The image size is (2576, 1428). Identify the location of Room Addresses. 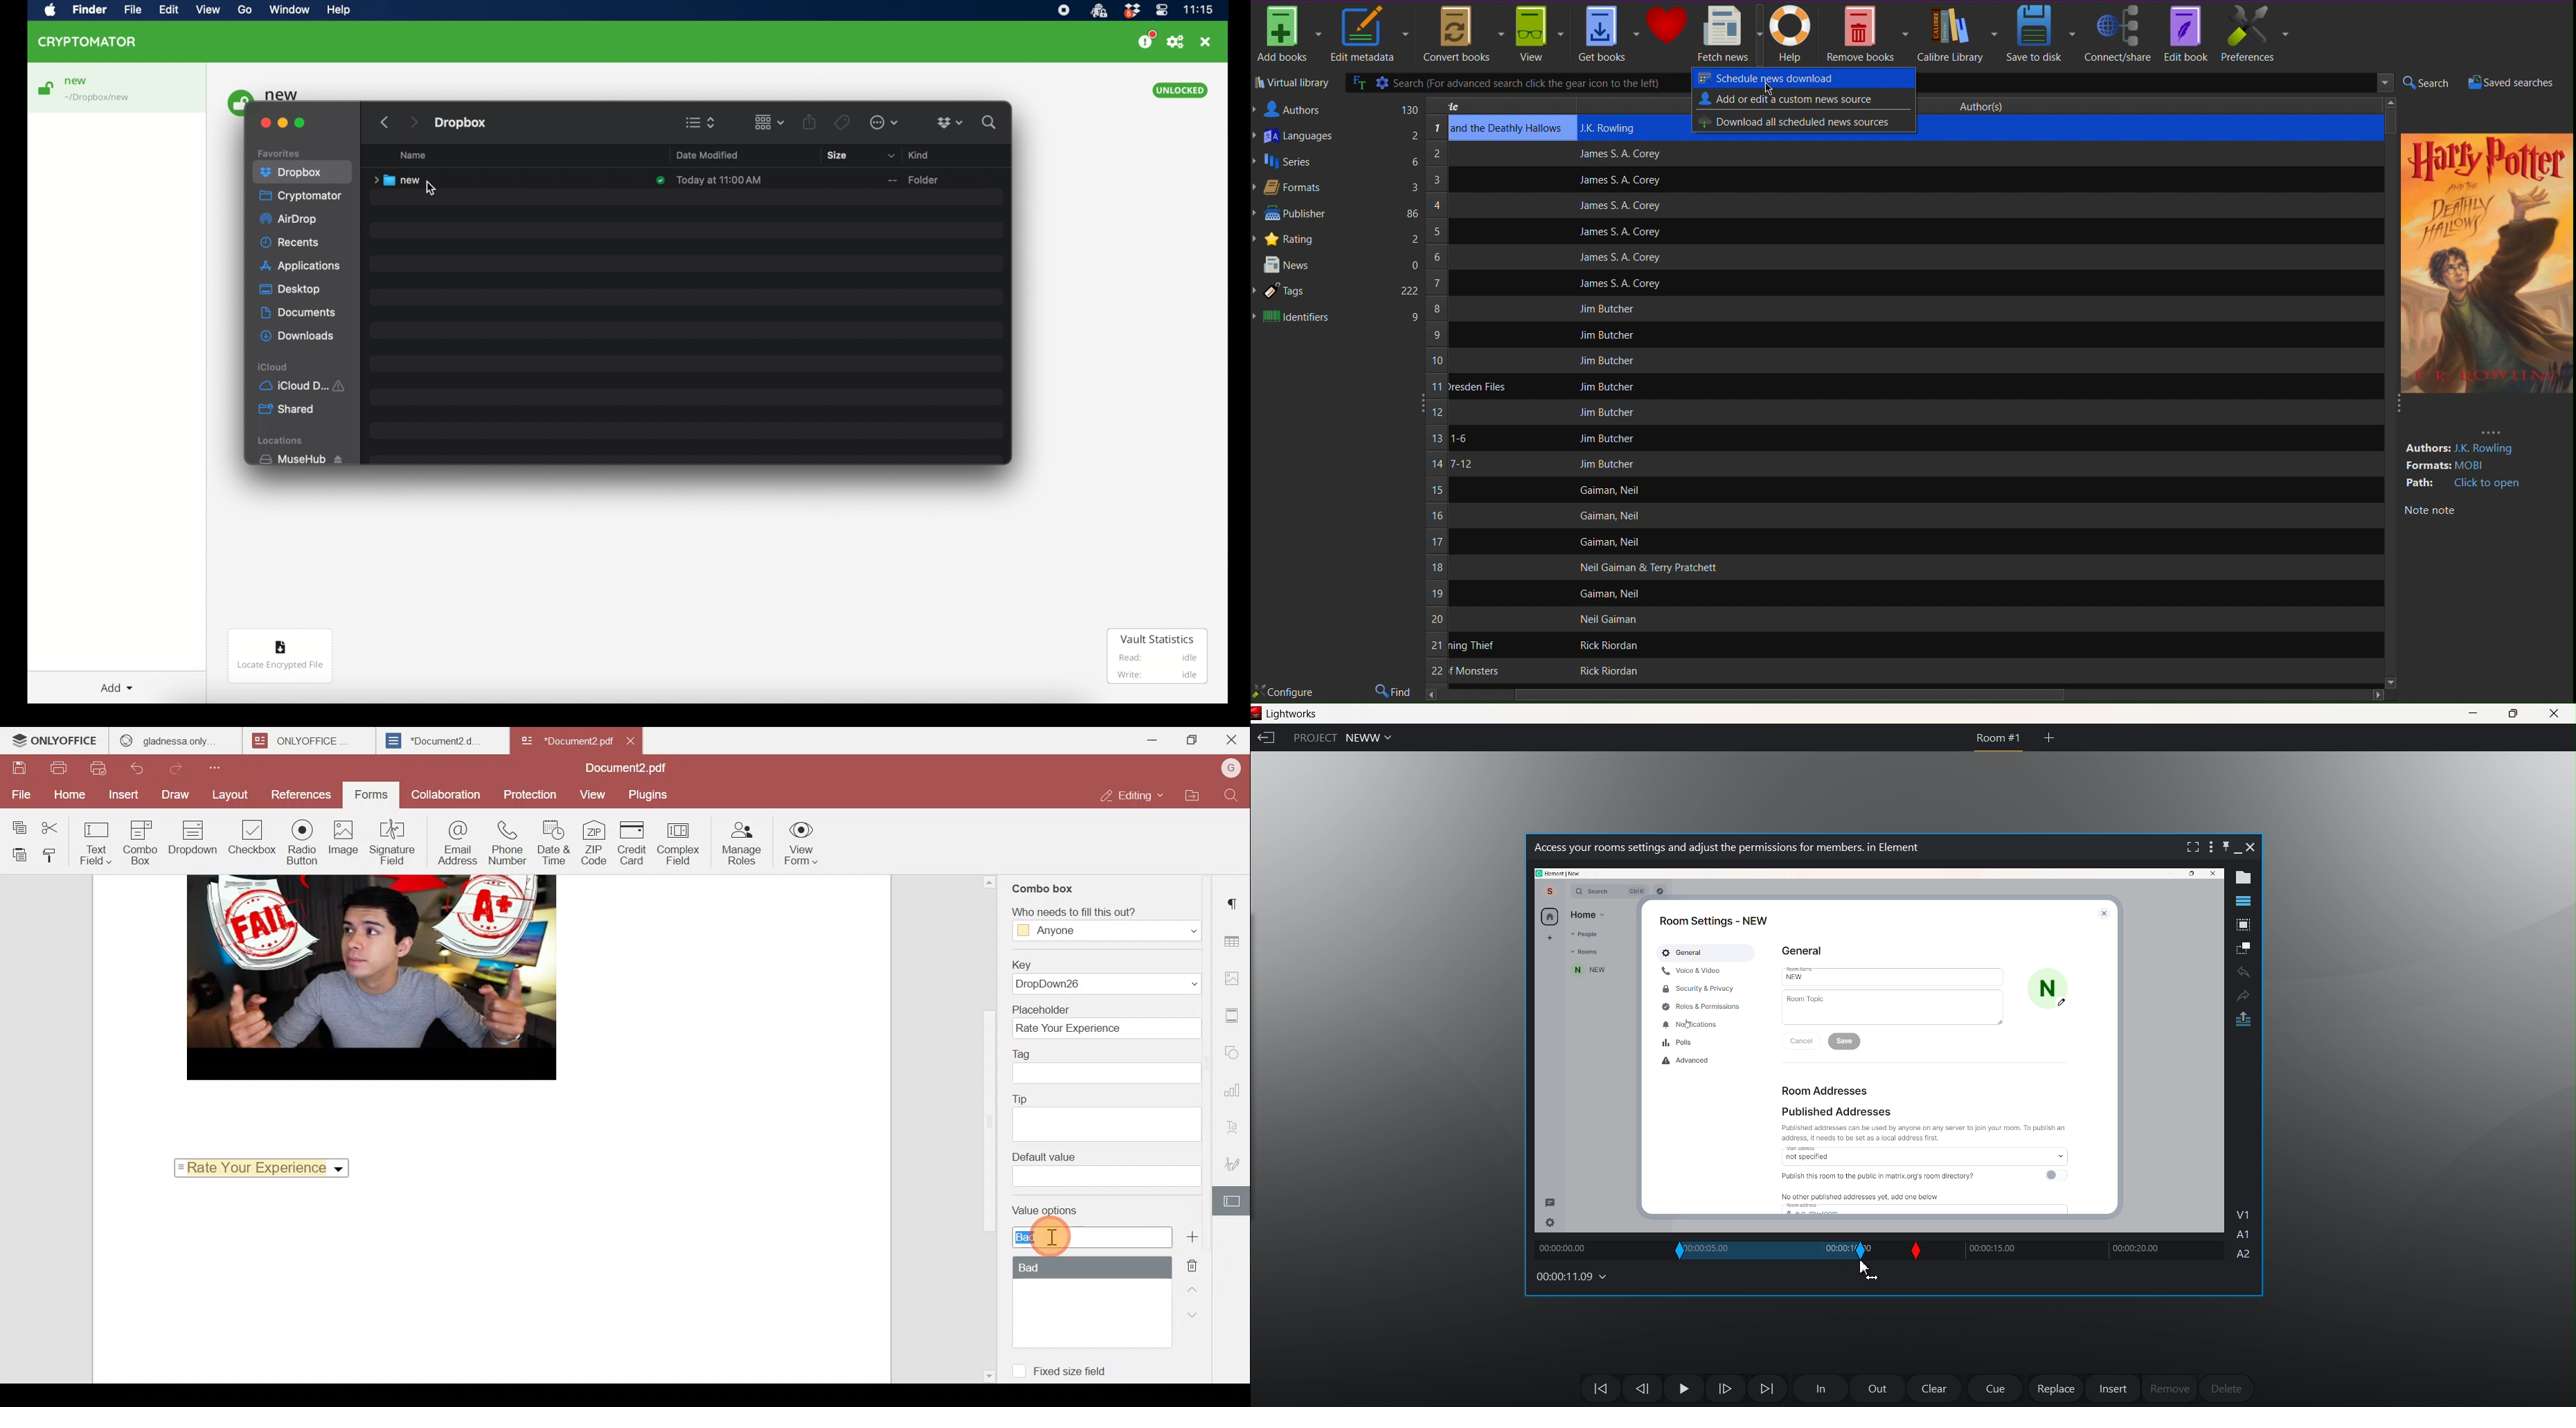
(1832, 1092).